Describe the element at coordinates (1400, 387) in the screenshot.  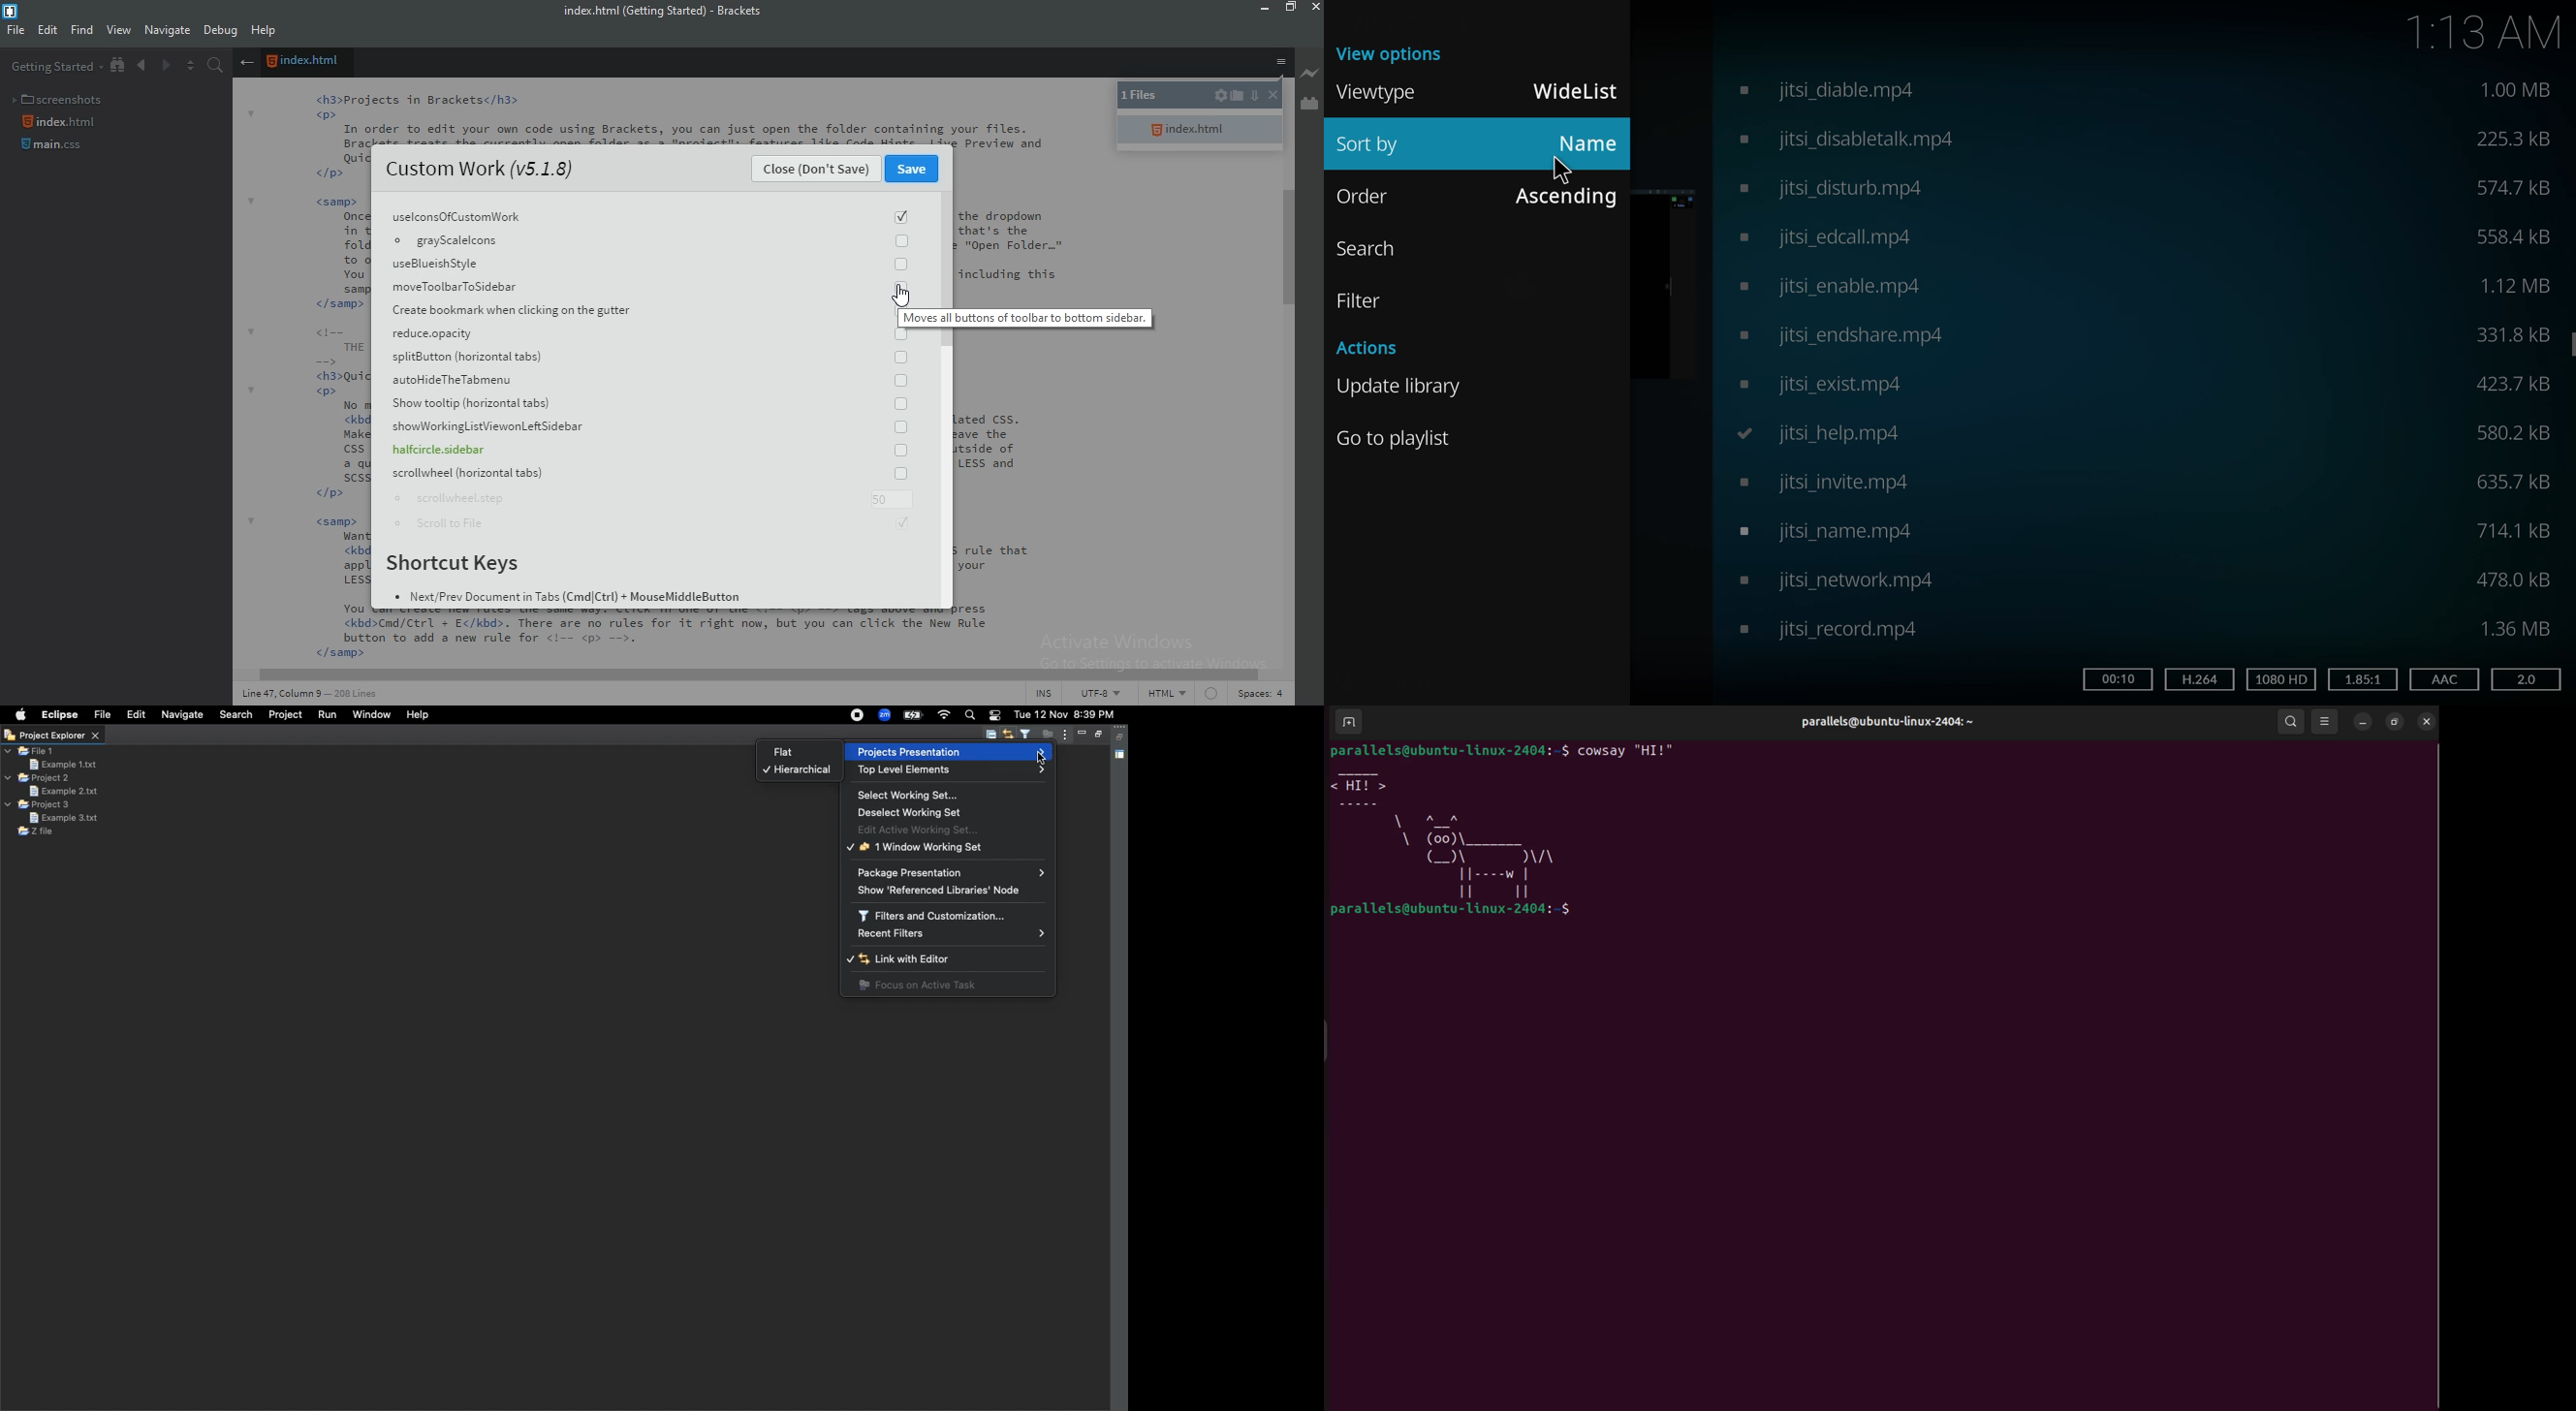
I see `update` at that location.